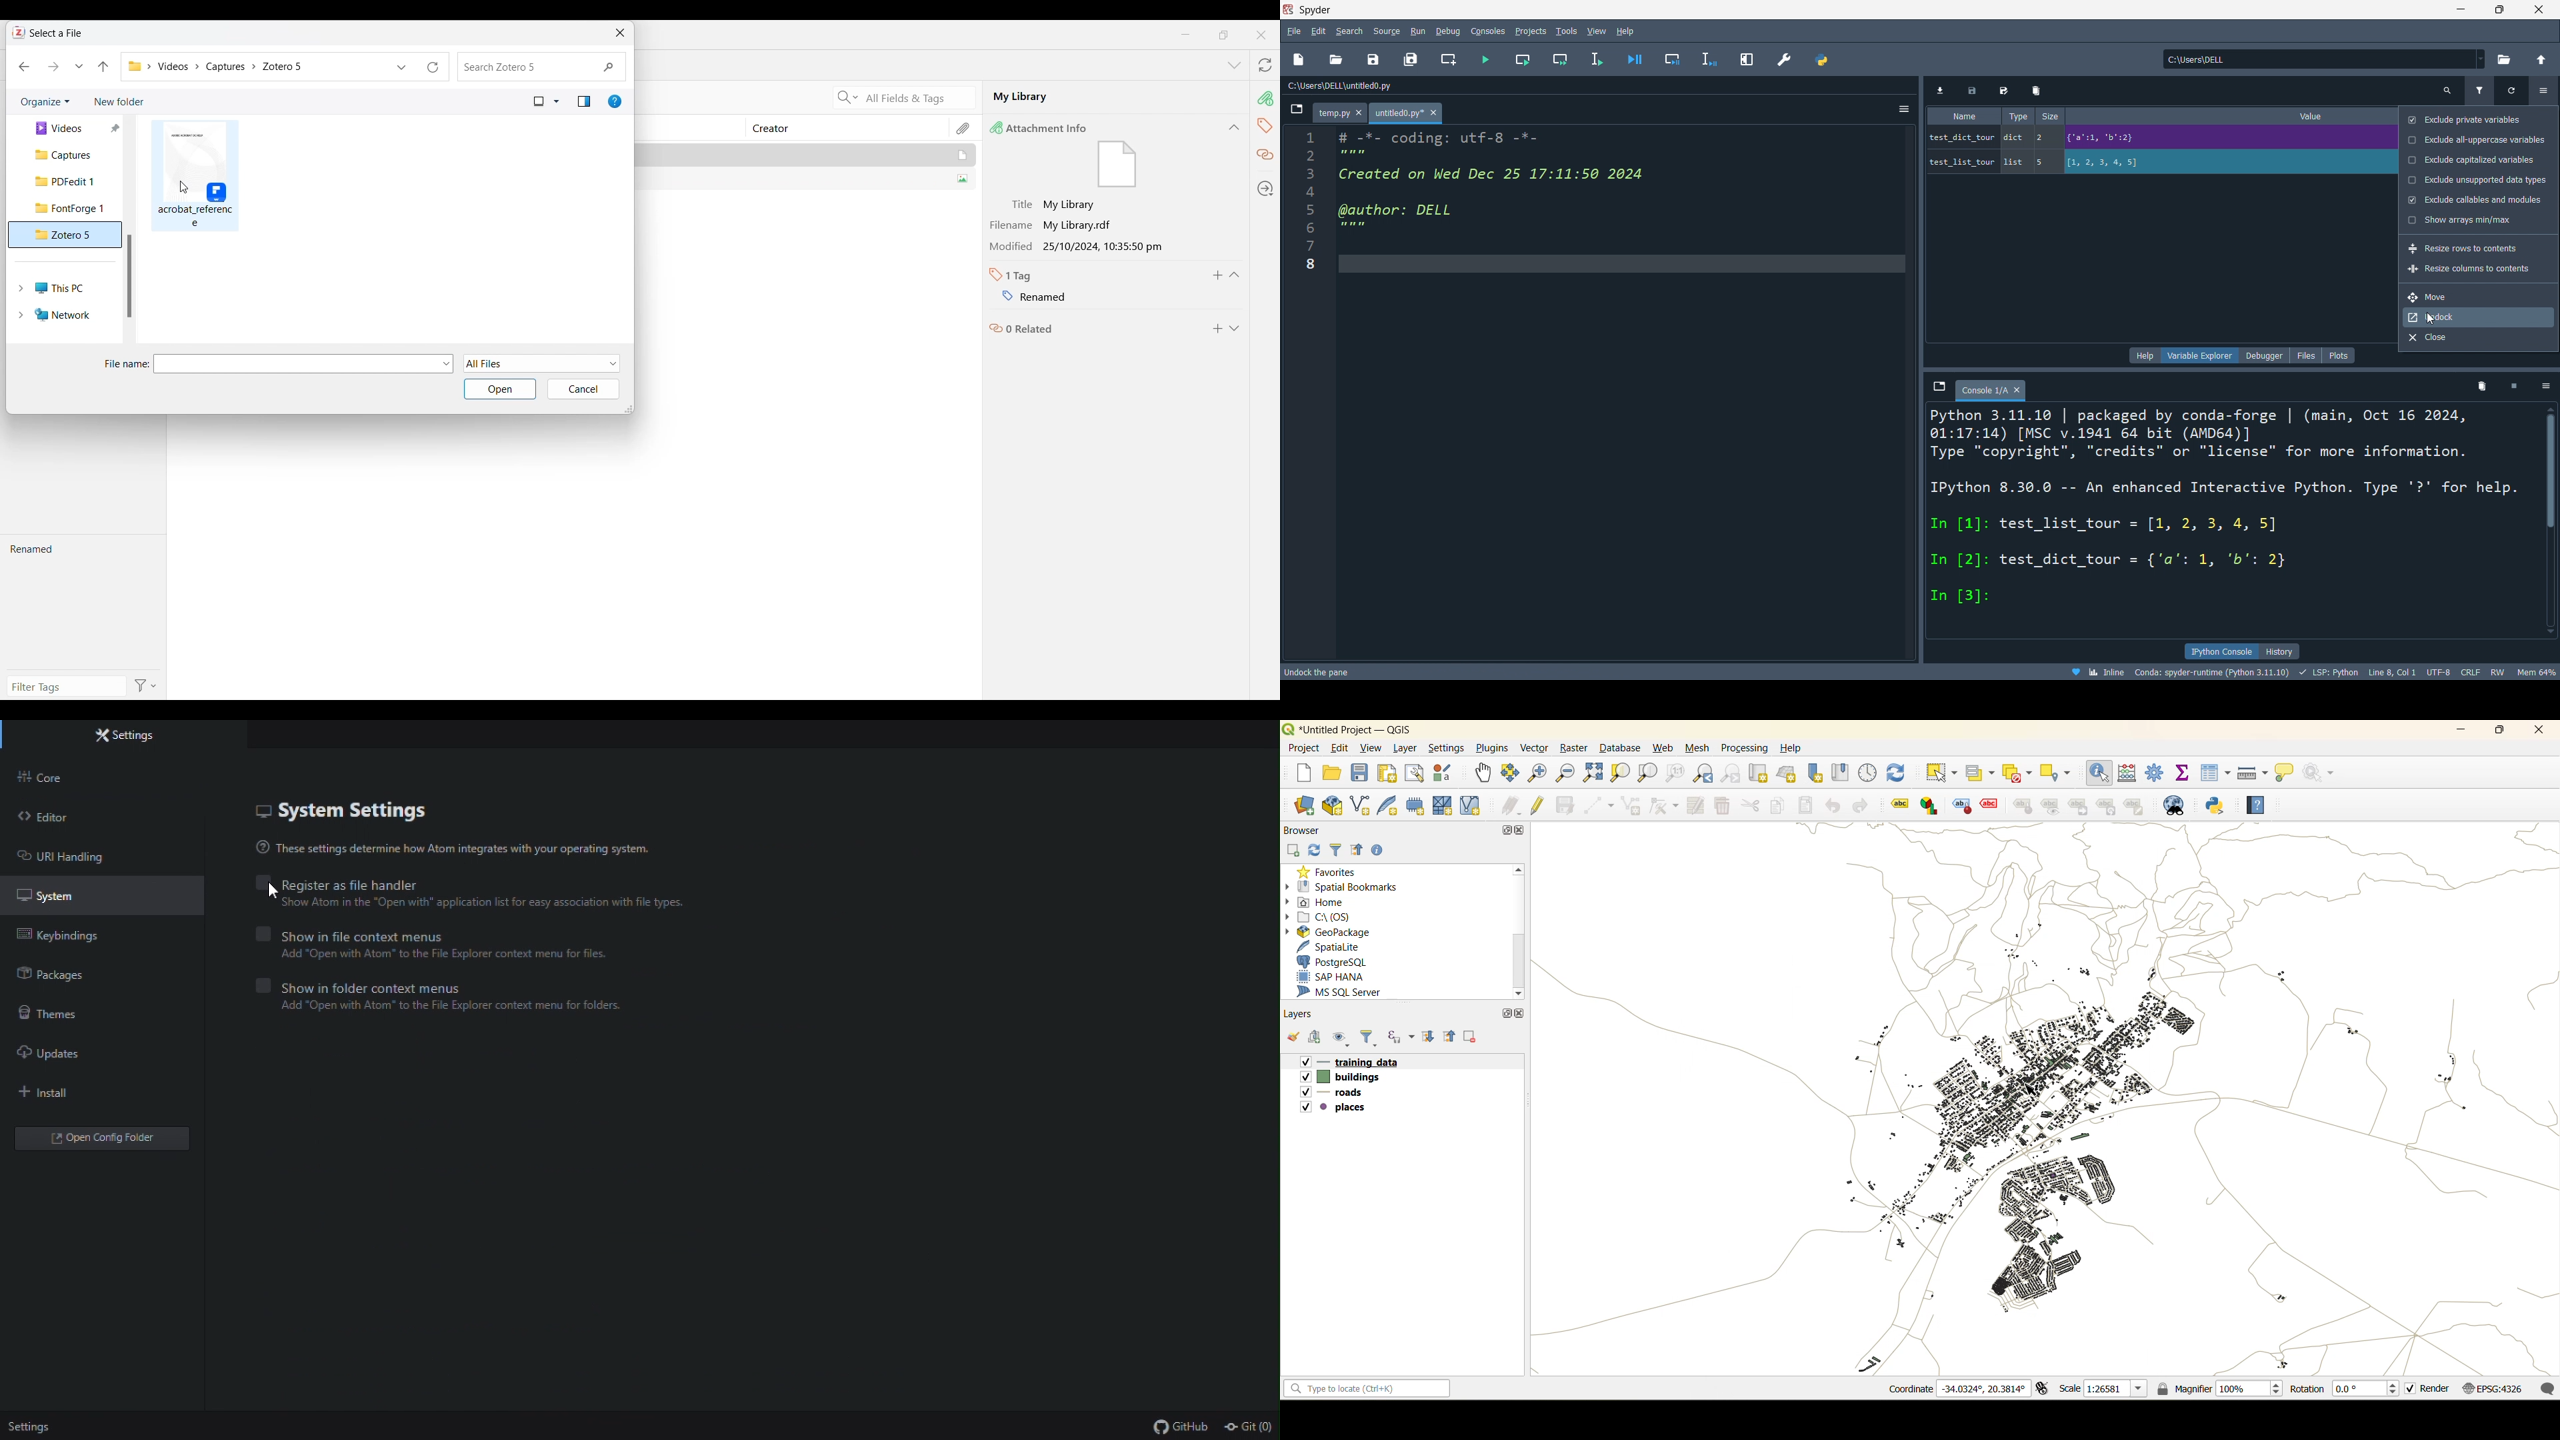 Image resolution: width=2576 pixels, height=1456 pixels. Describe the element at coordinates (1408, 749) in the screenshot. I see `layer` at that location.